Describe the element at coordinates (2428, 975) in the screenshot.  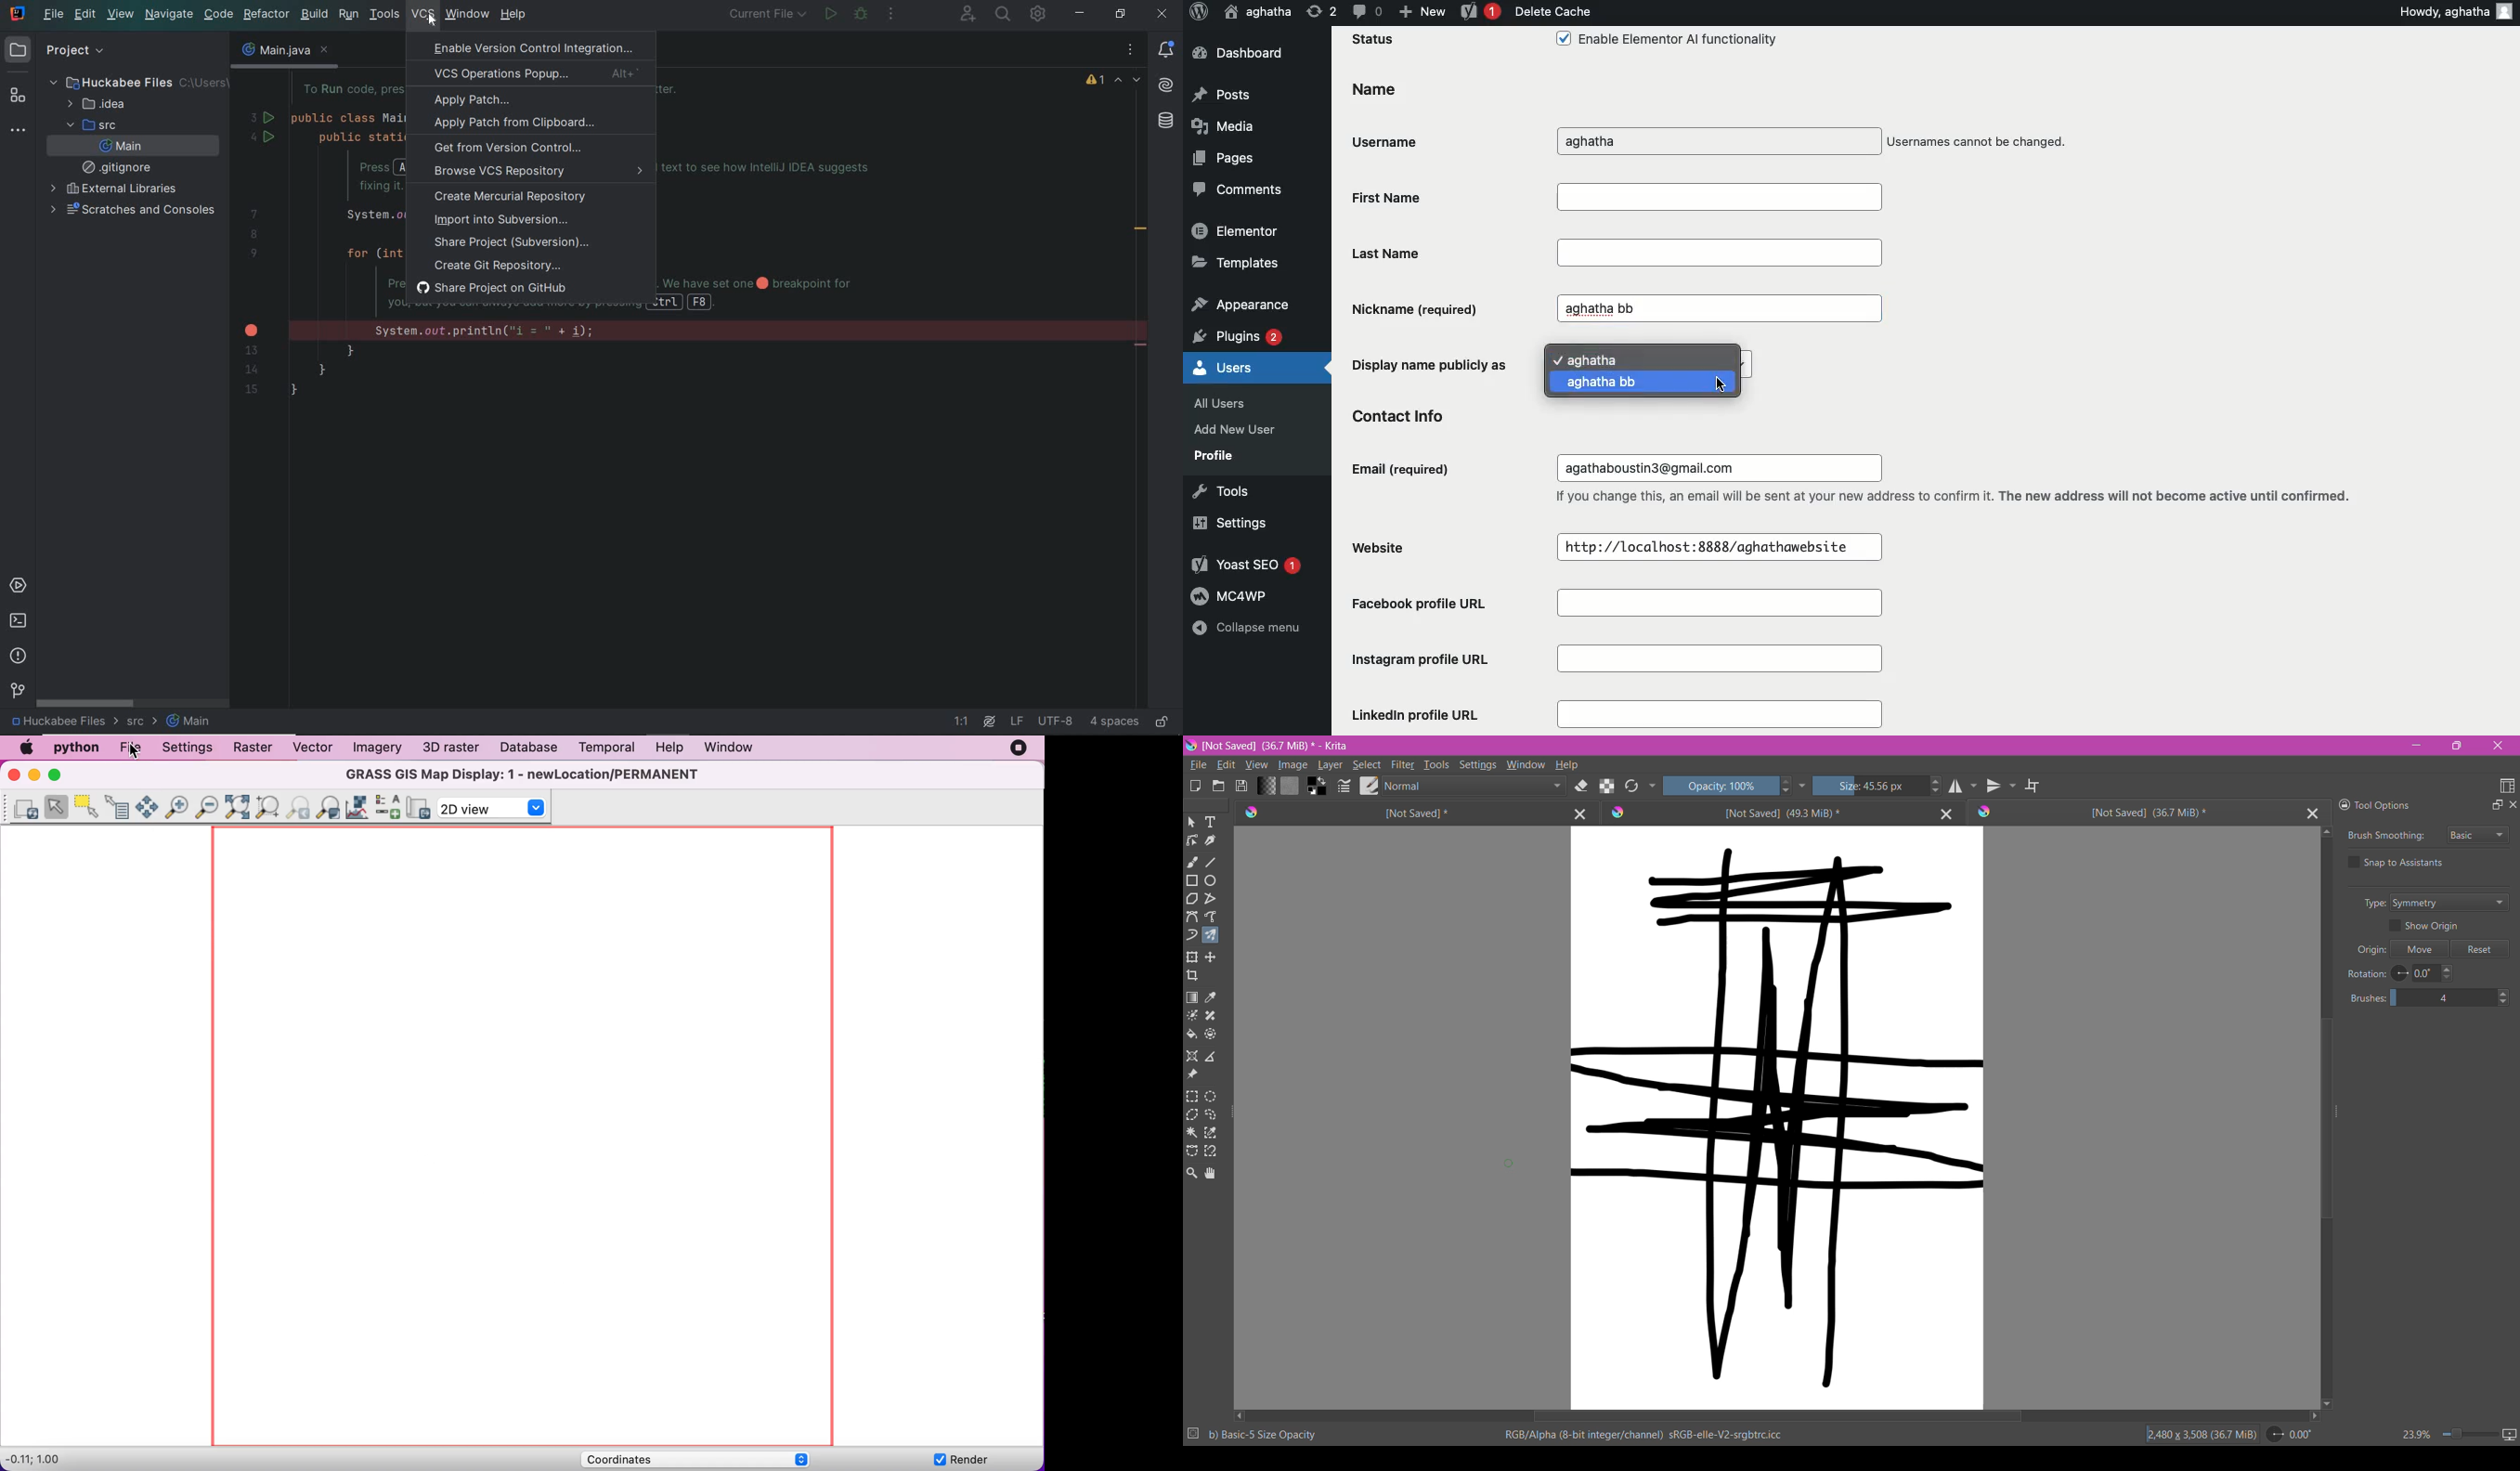
I see `Set Rotation Level` at that location.